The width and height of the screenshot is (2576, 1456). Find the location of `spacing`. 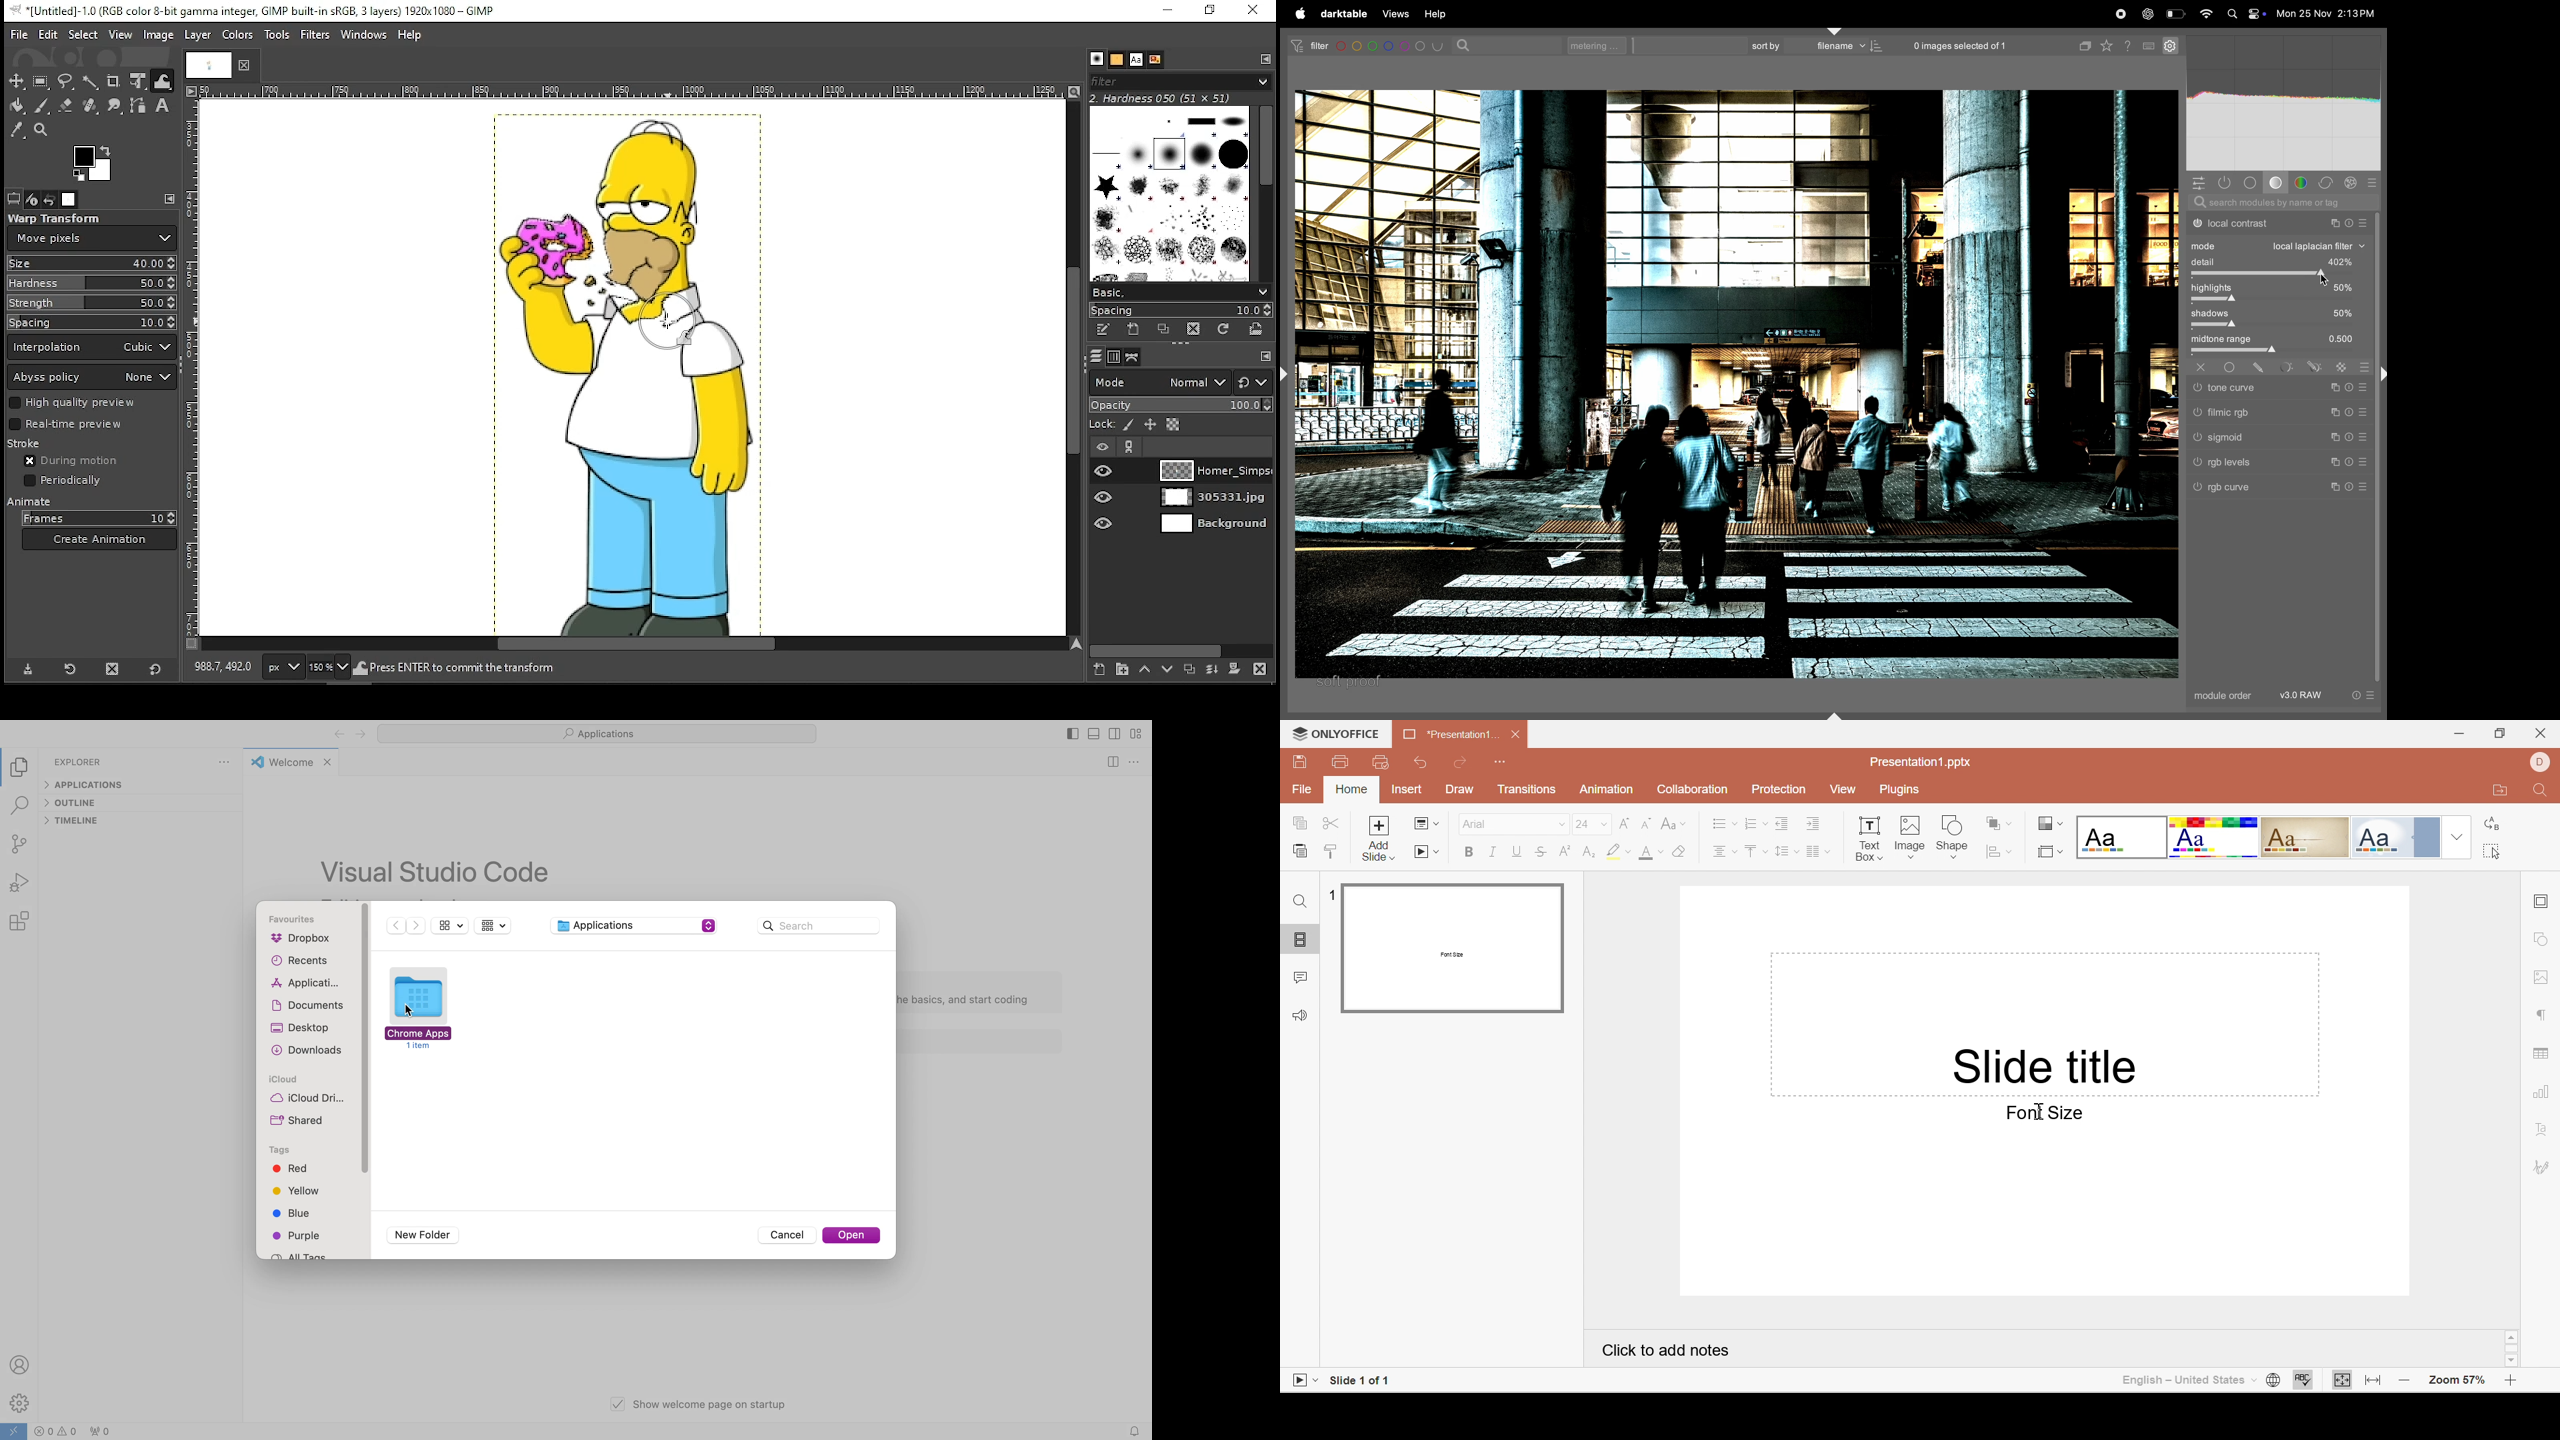

spacing is located at coordinates (93, 321).